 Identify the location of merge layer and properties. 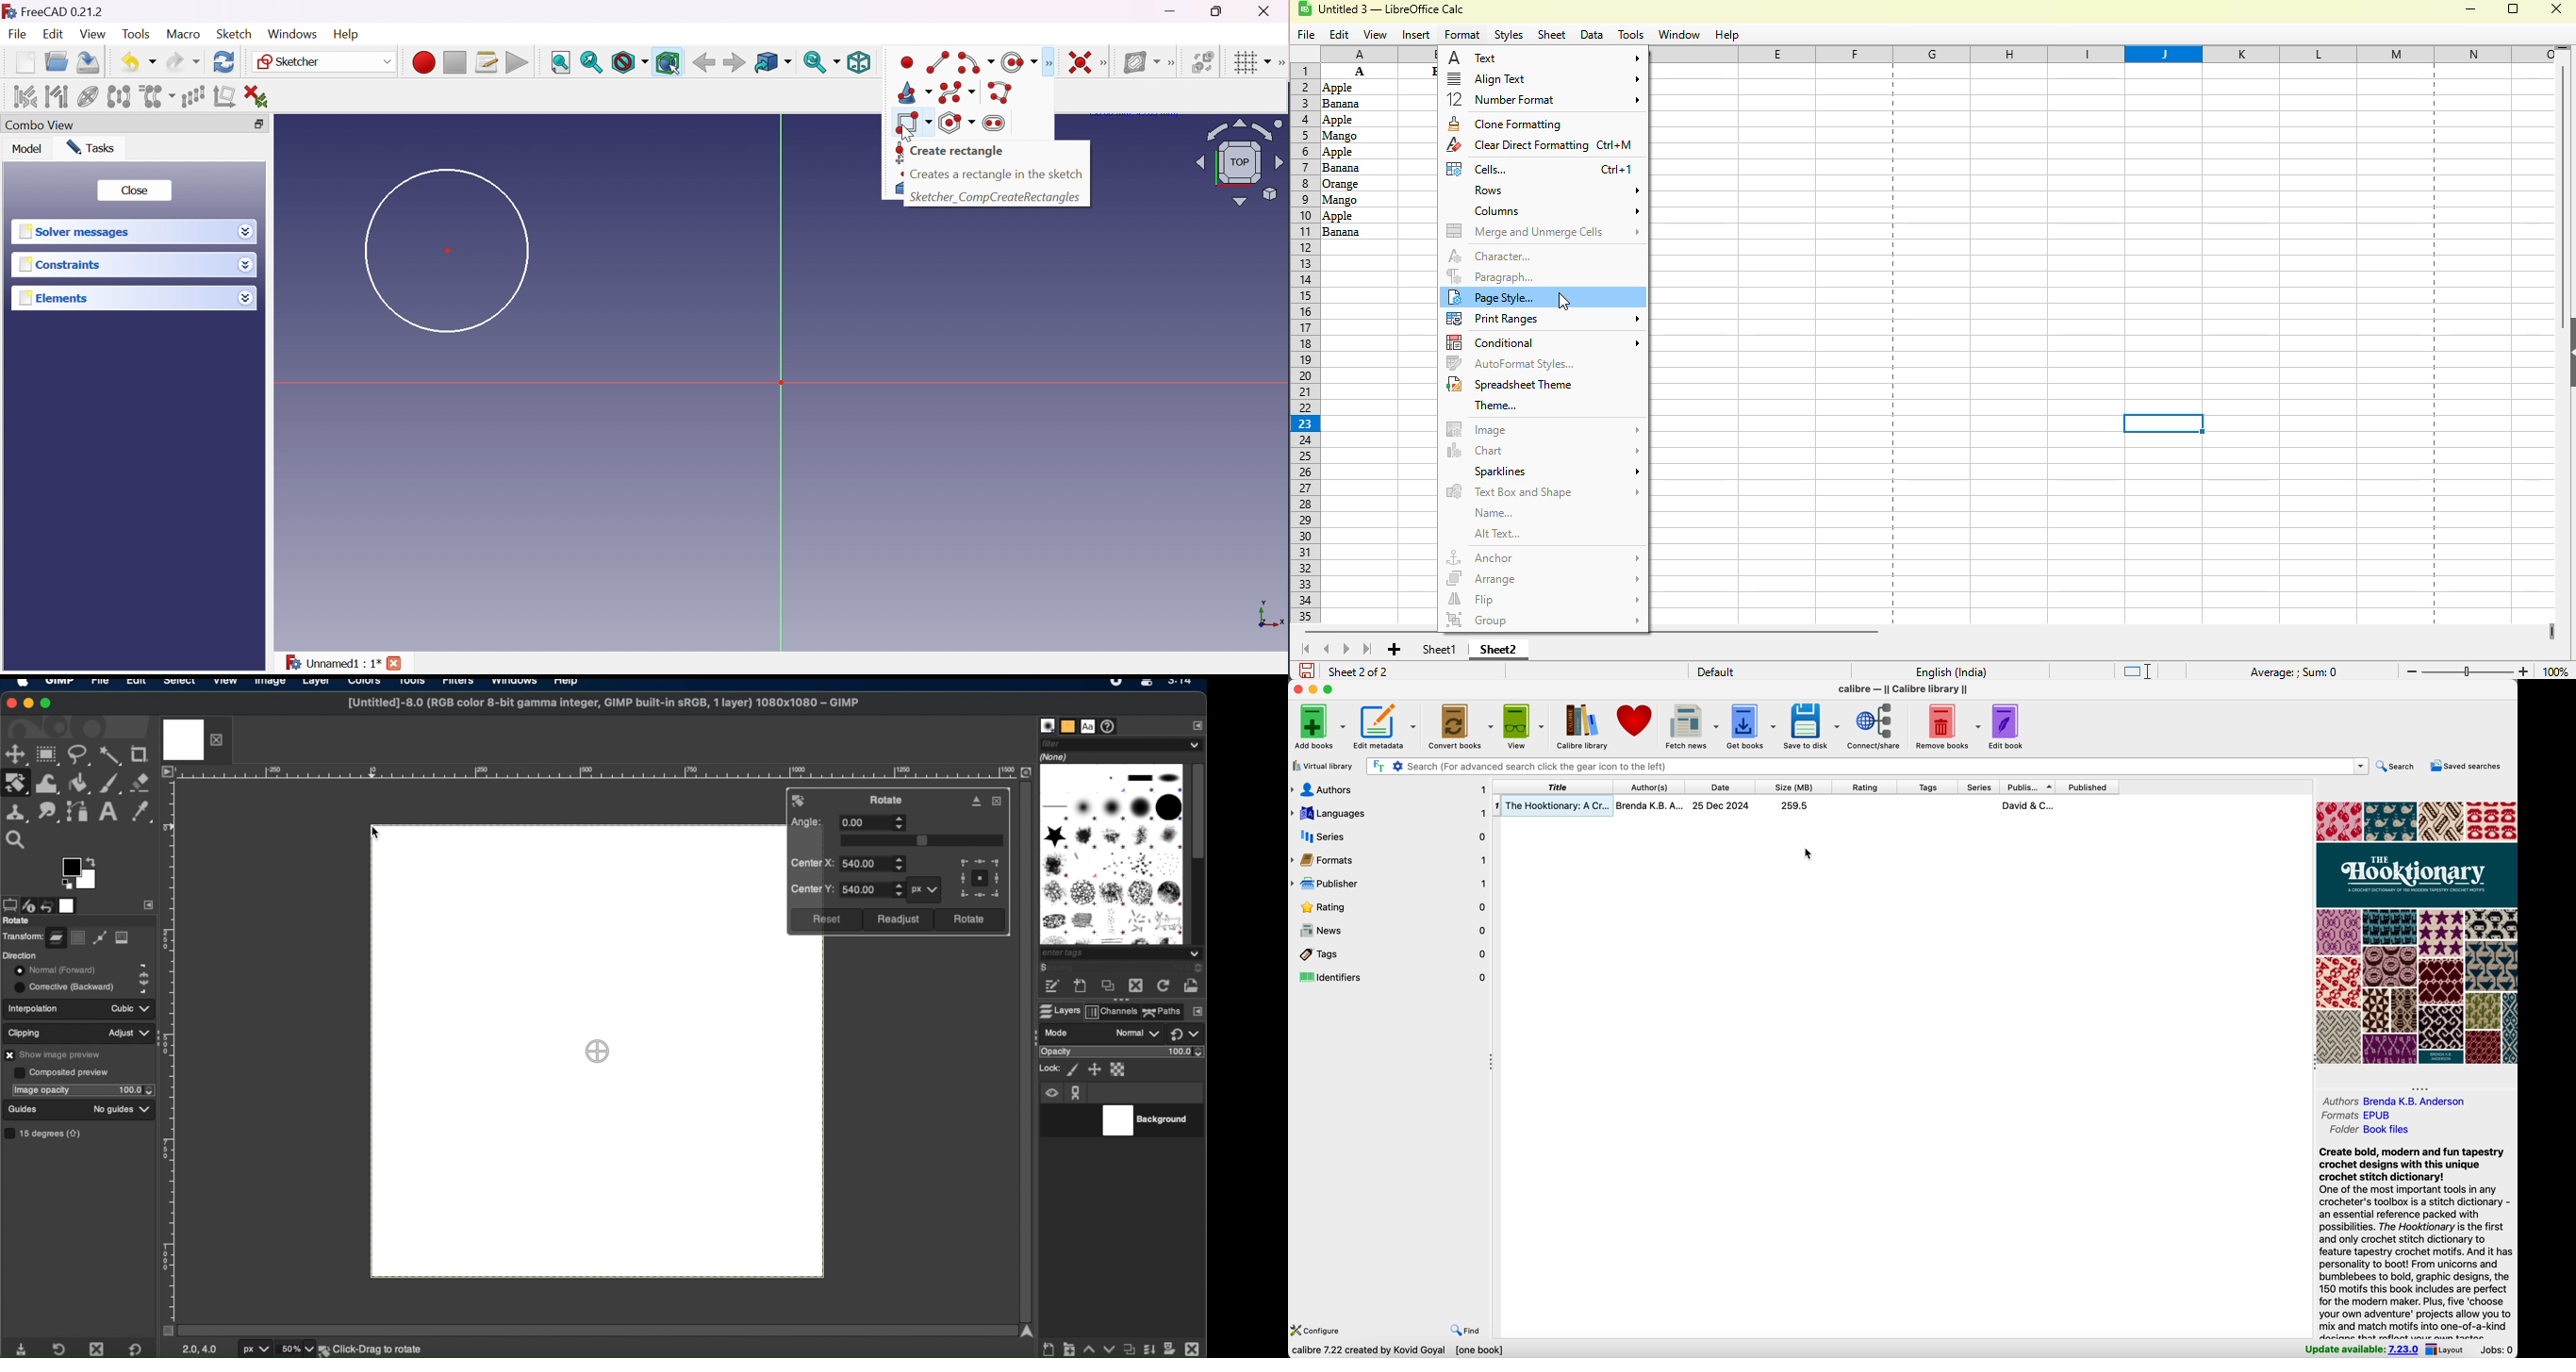
(1147, 1346).